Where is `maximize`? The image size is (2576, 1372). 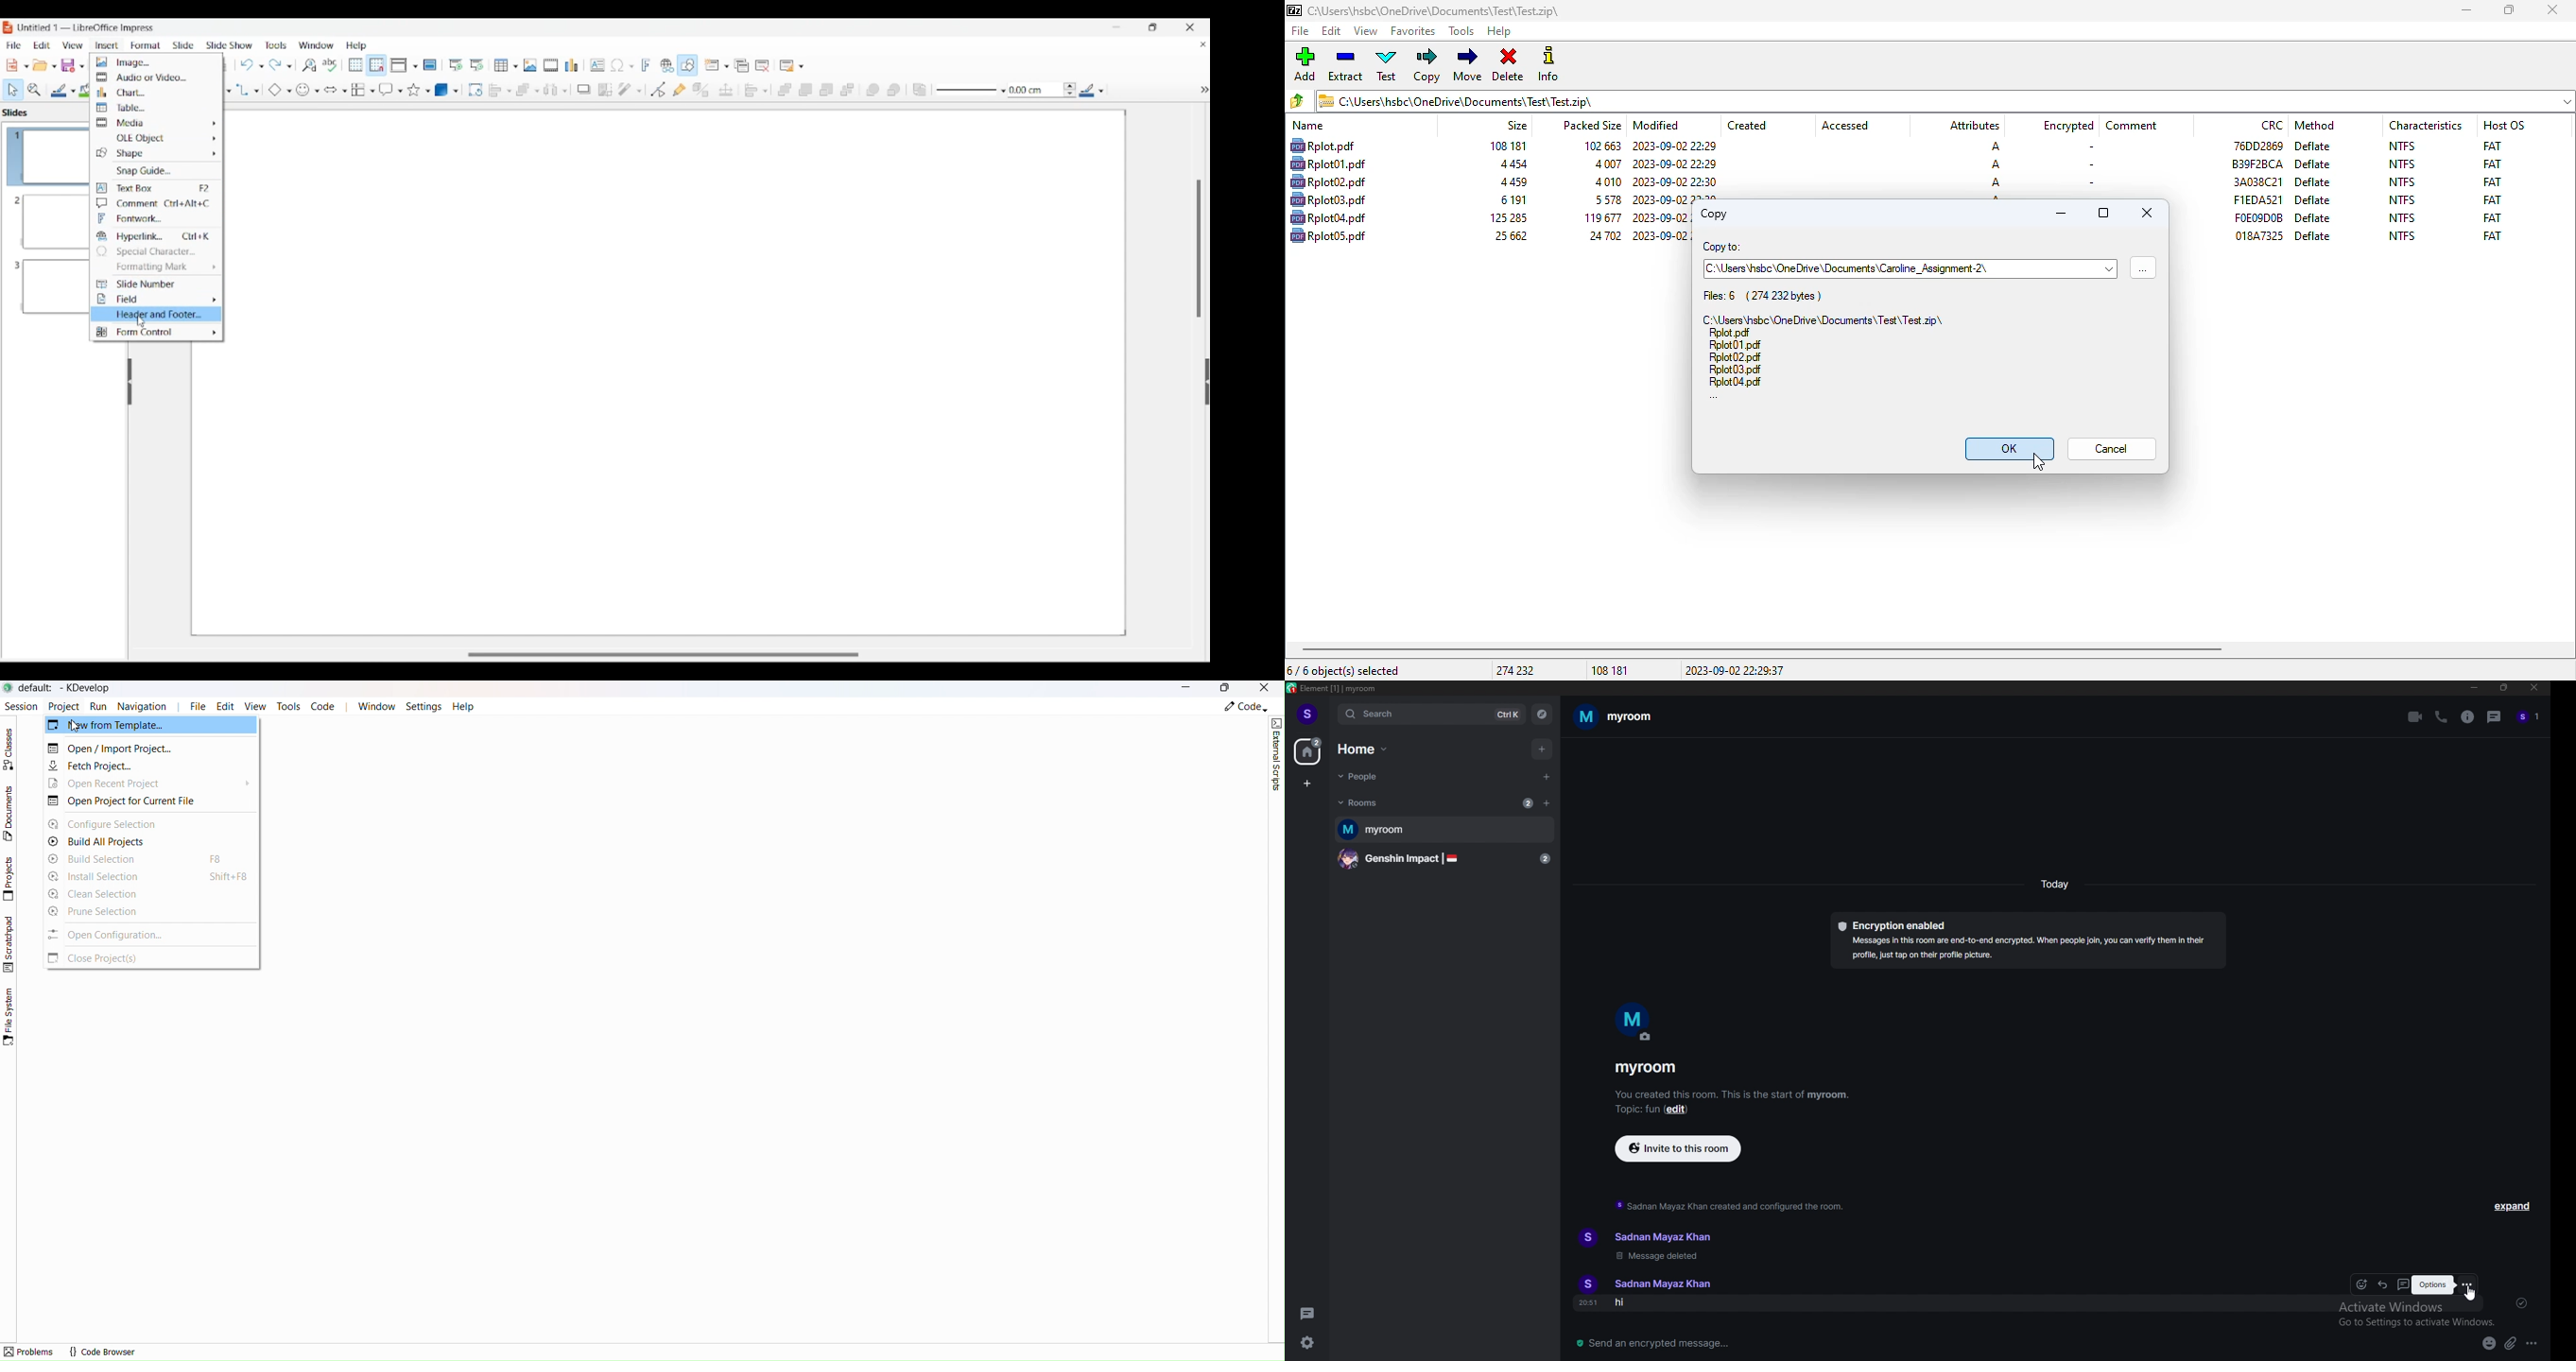
maximize is located at coordinates (2104, 213).